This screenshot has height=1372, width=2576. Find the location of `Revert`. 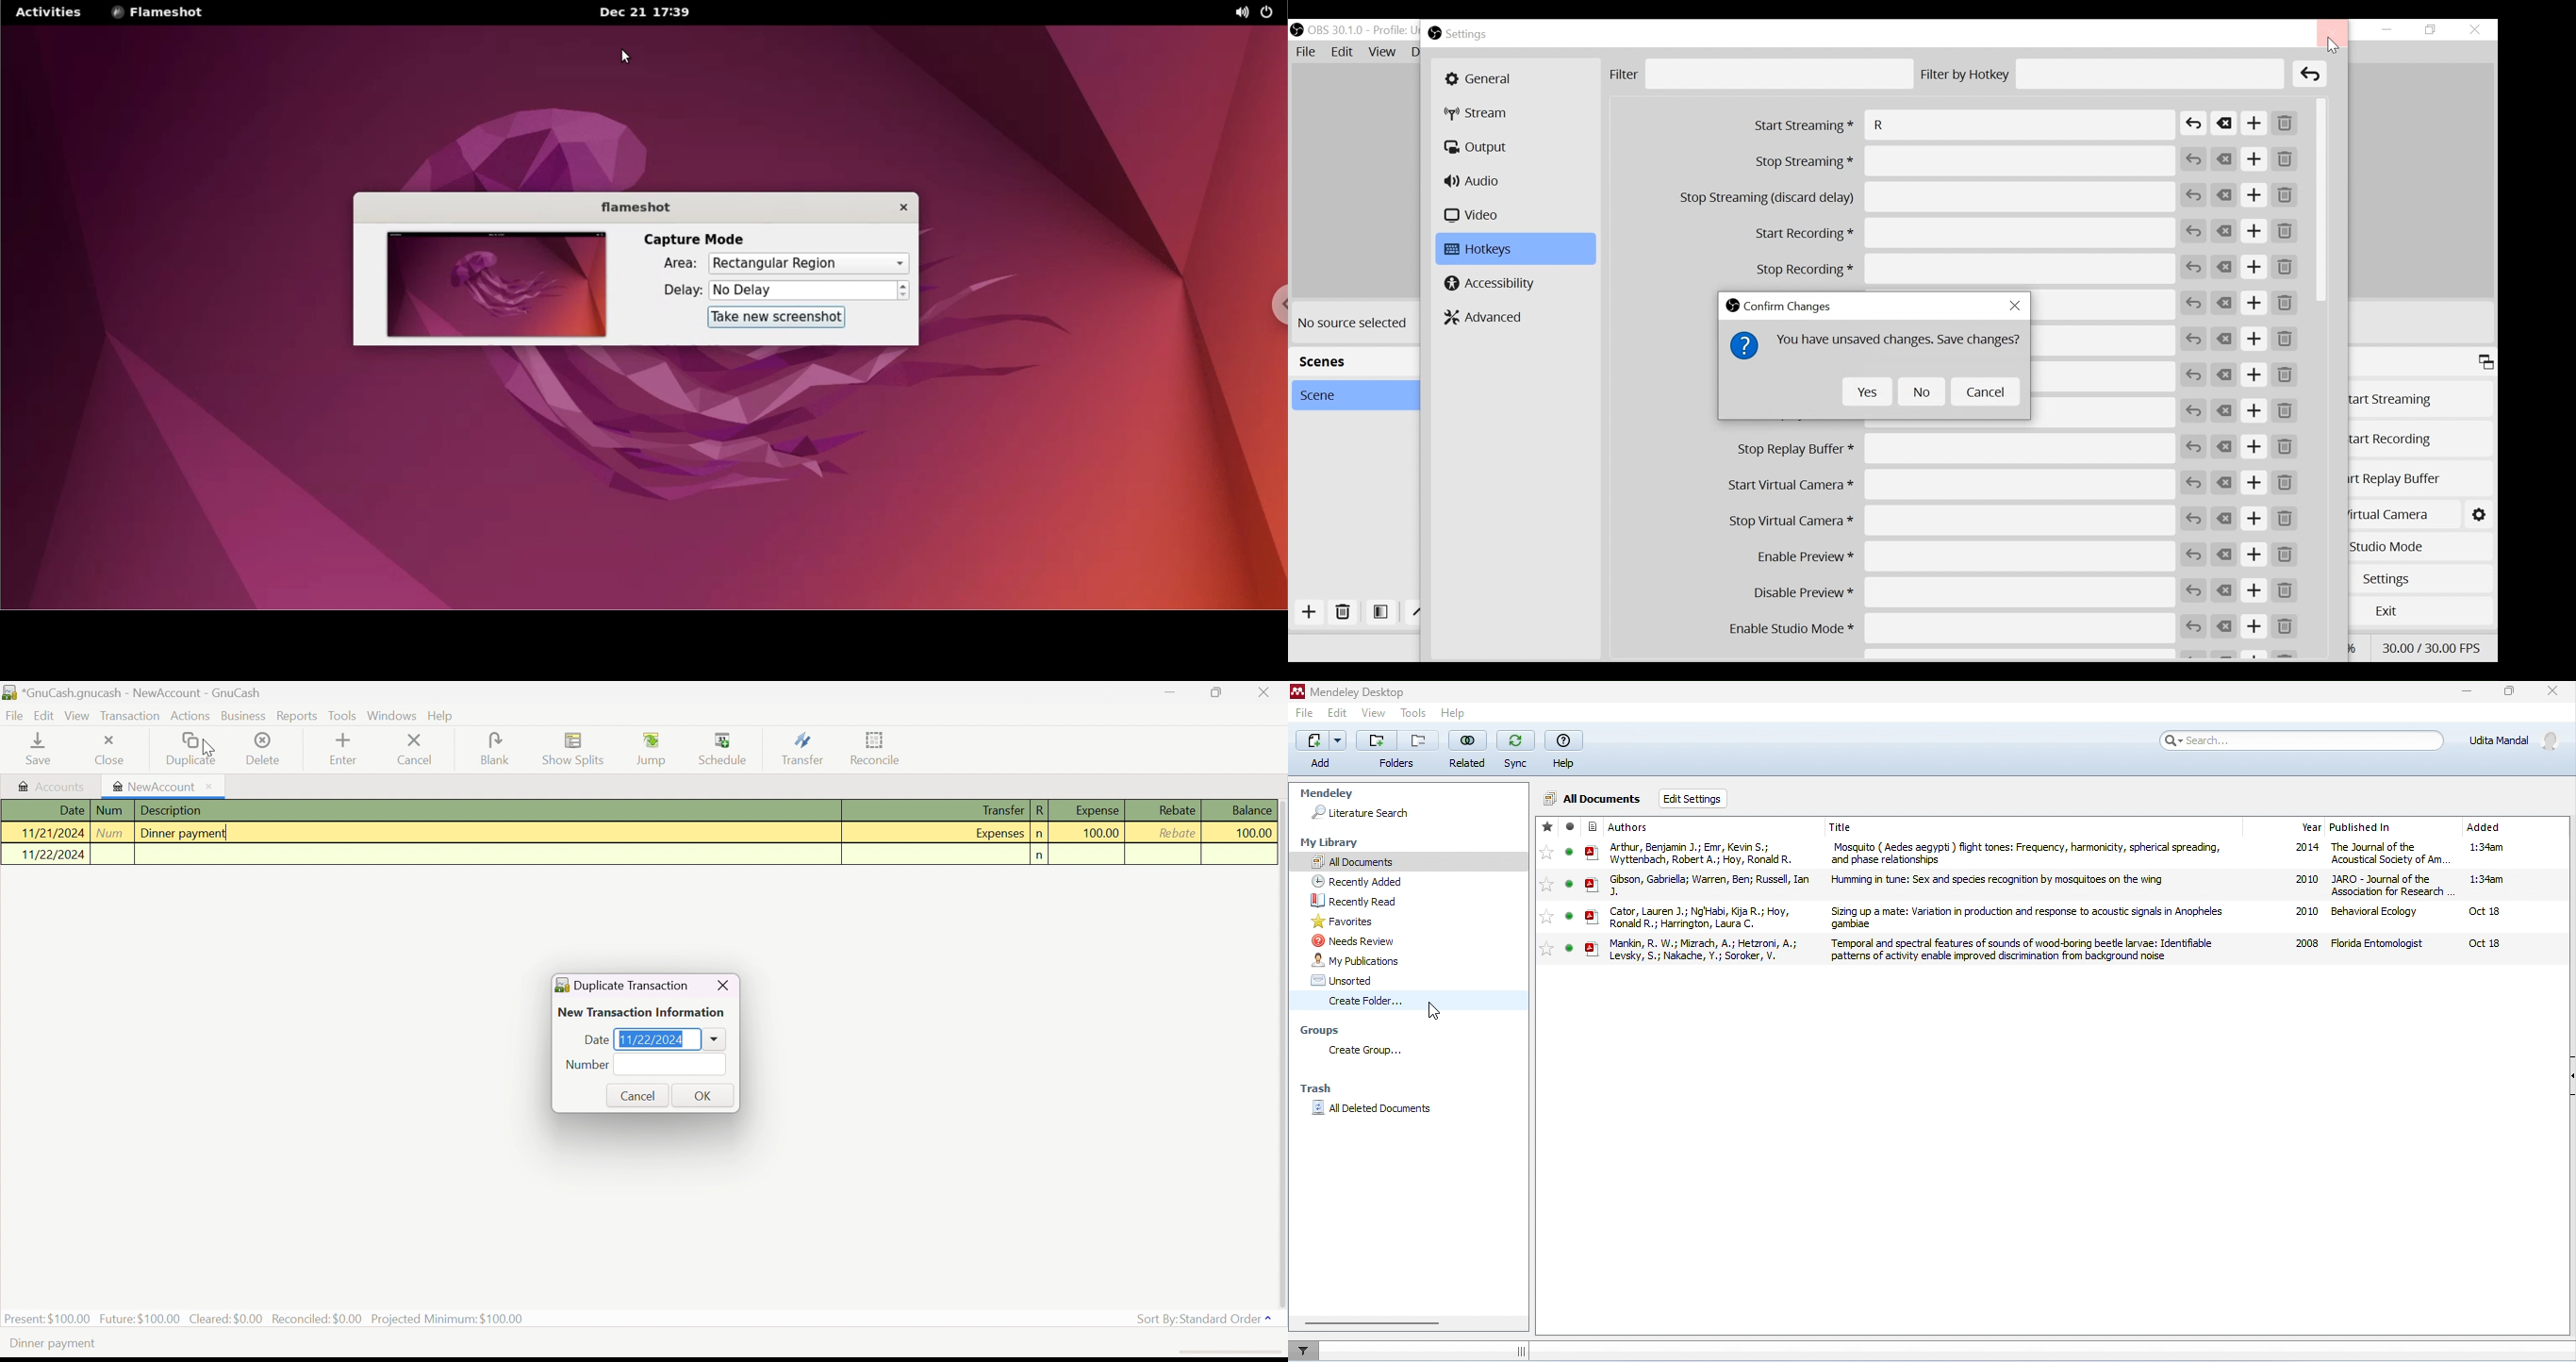

Revert is located at coordinates (2194, 410).